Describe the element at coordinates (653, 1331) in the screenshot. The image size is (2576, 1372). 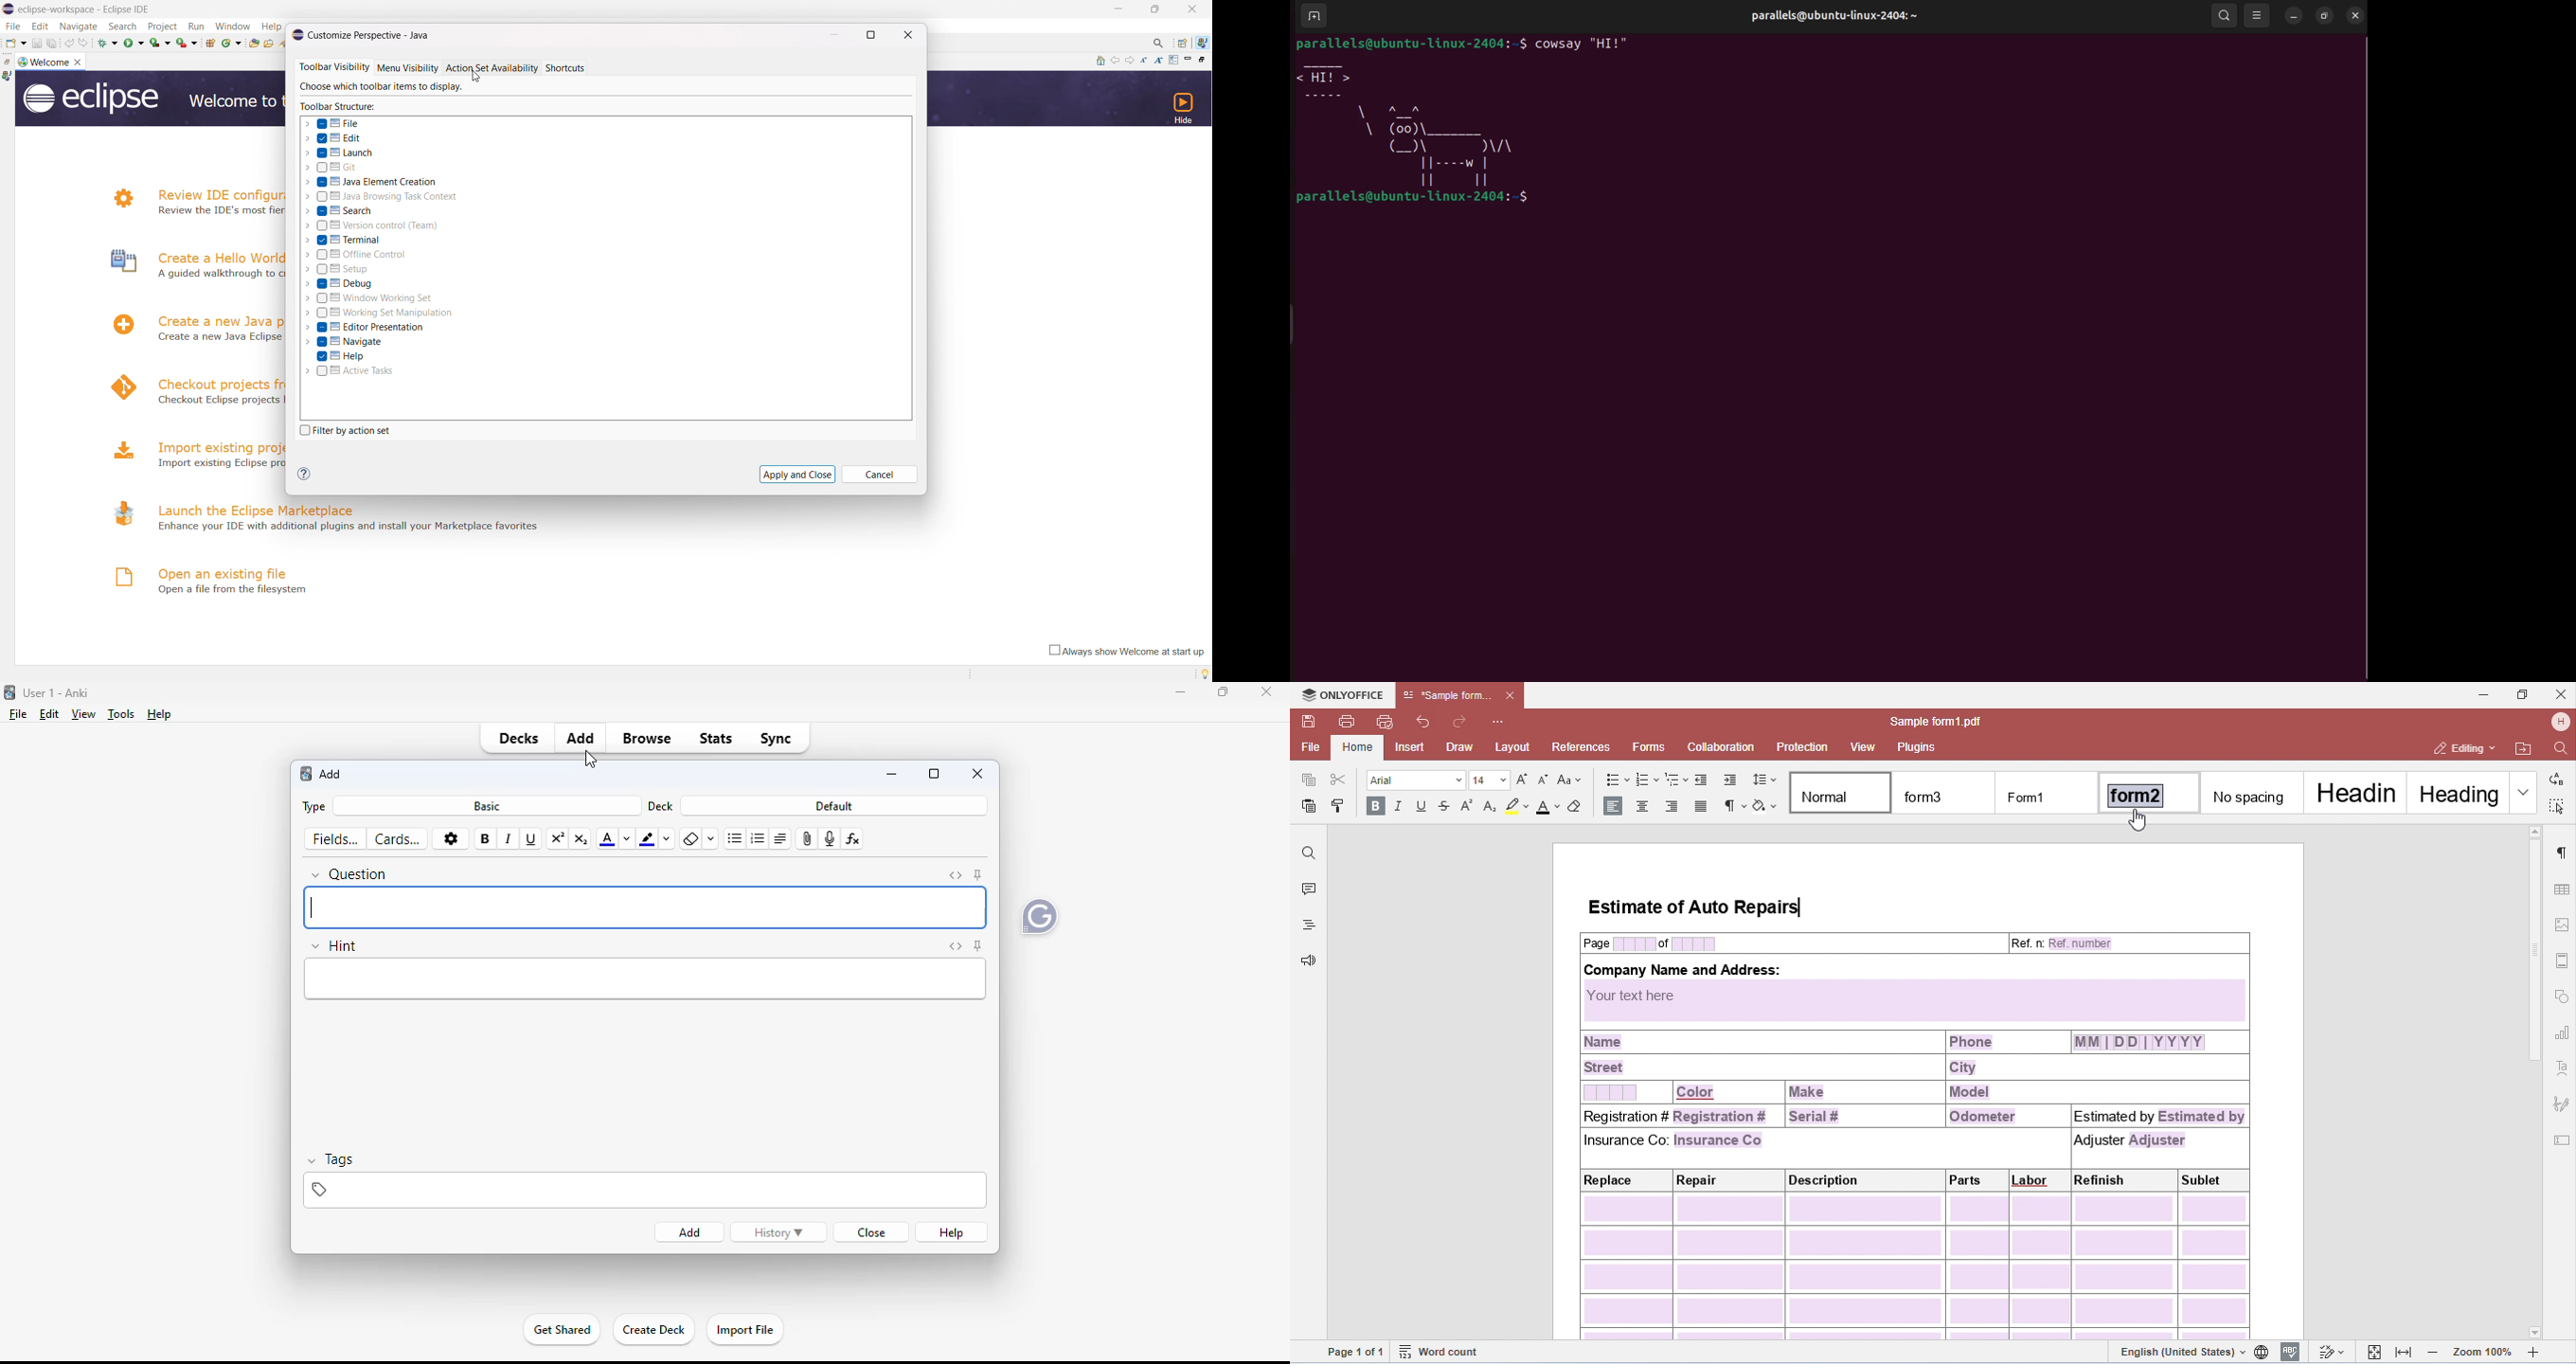
I see `create deck` at that location.